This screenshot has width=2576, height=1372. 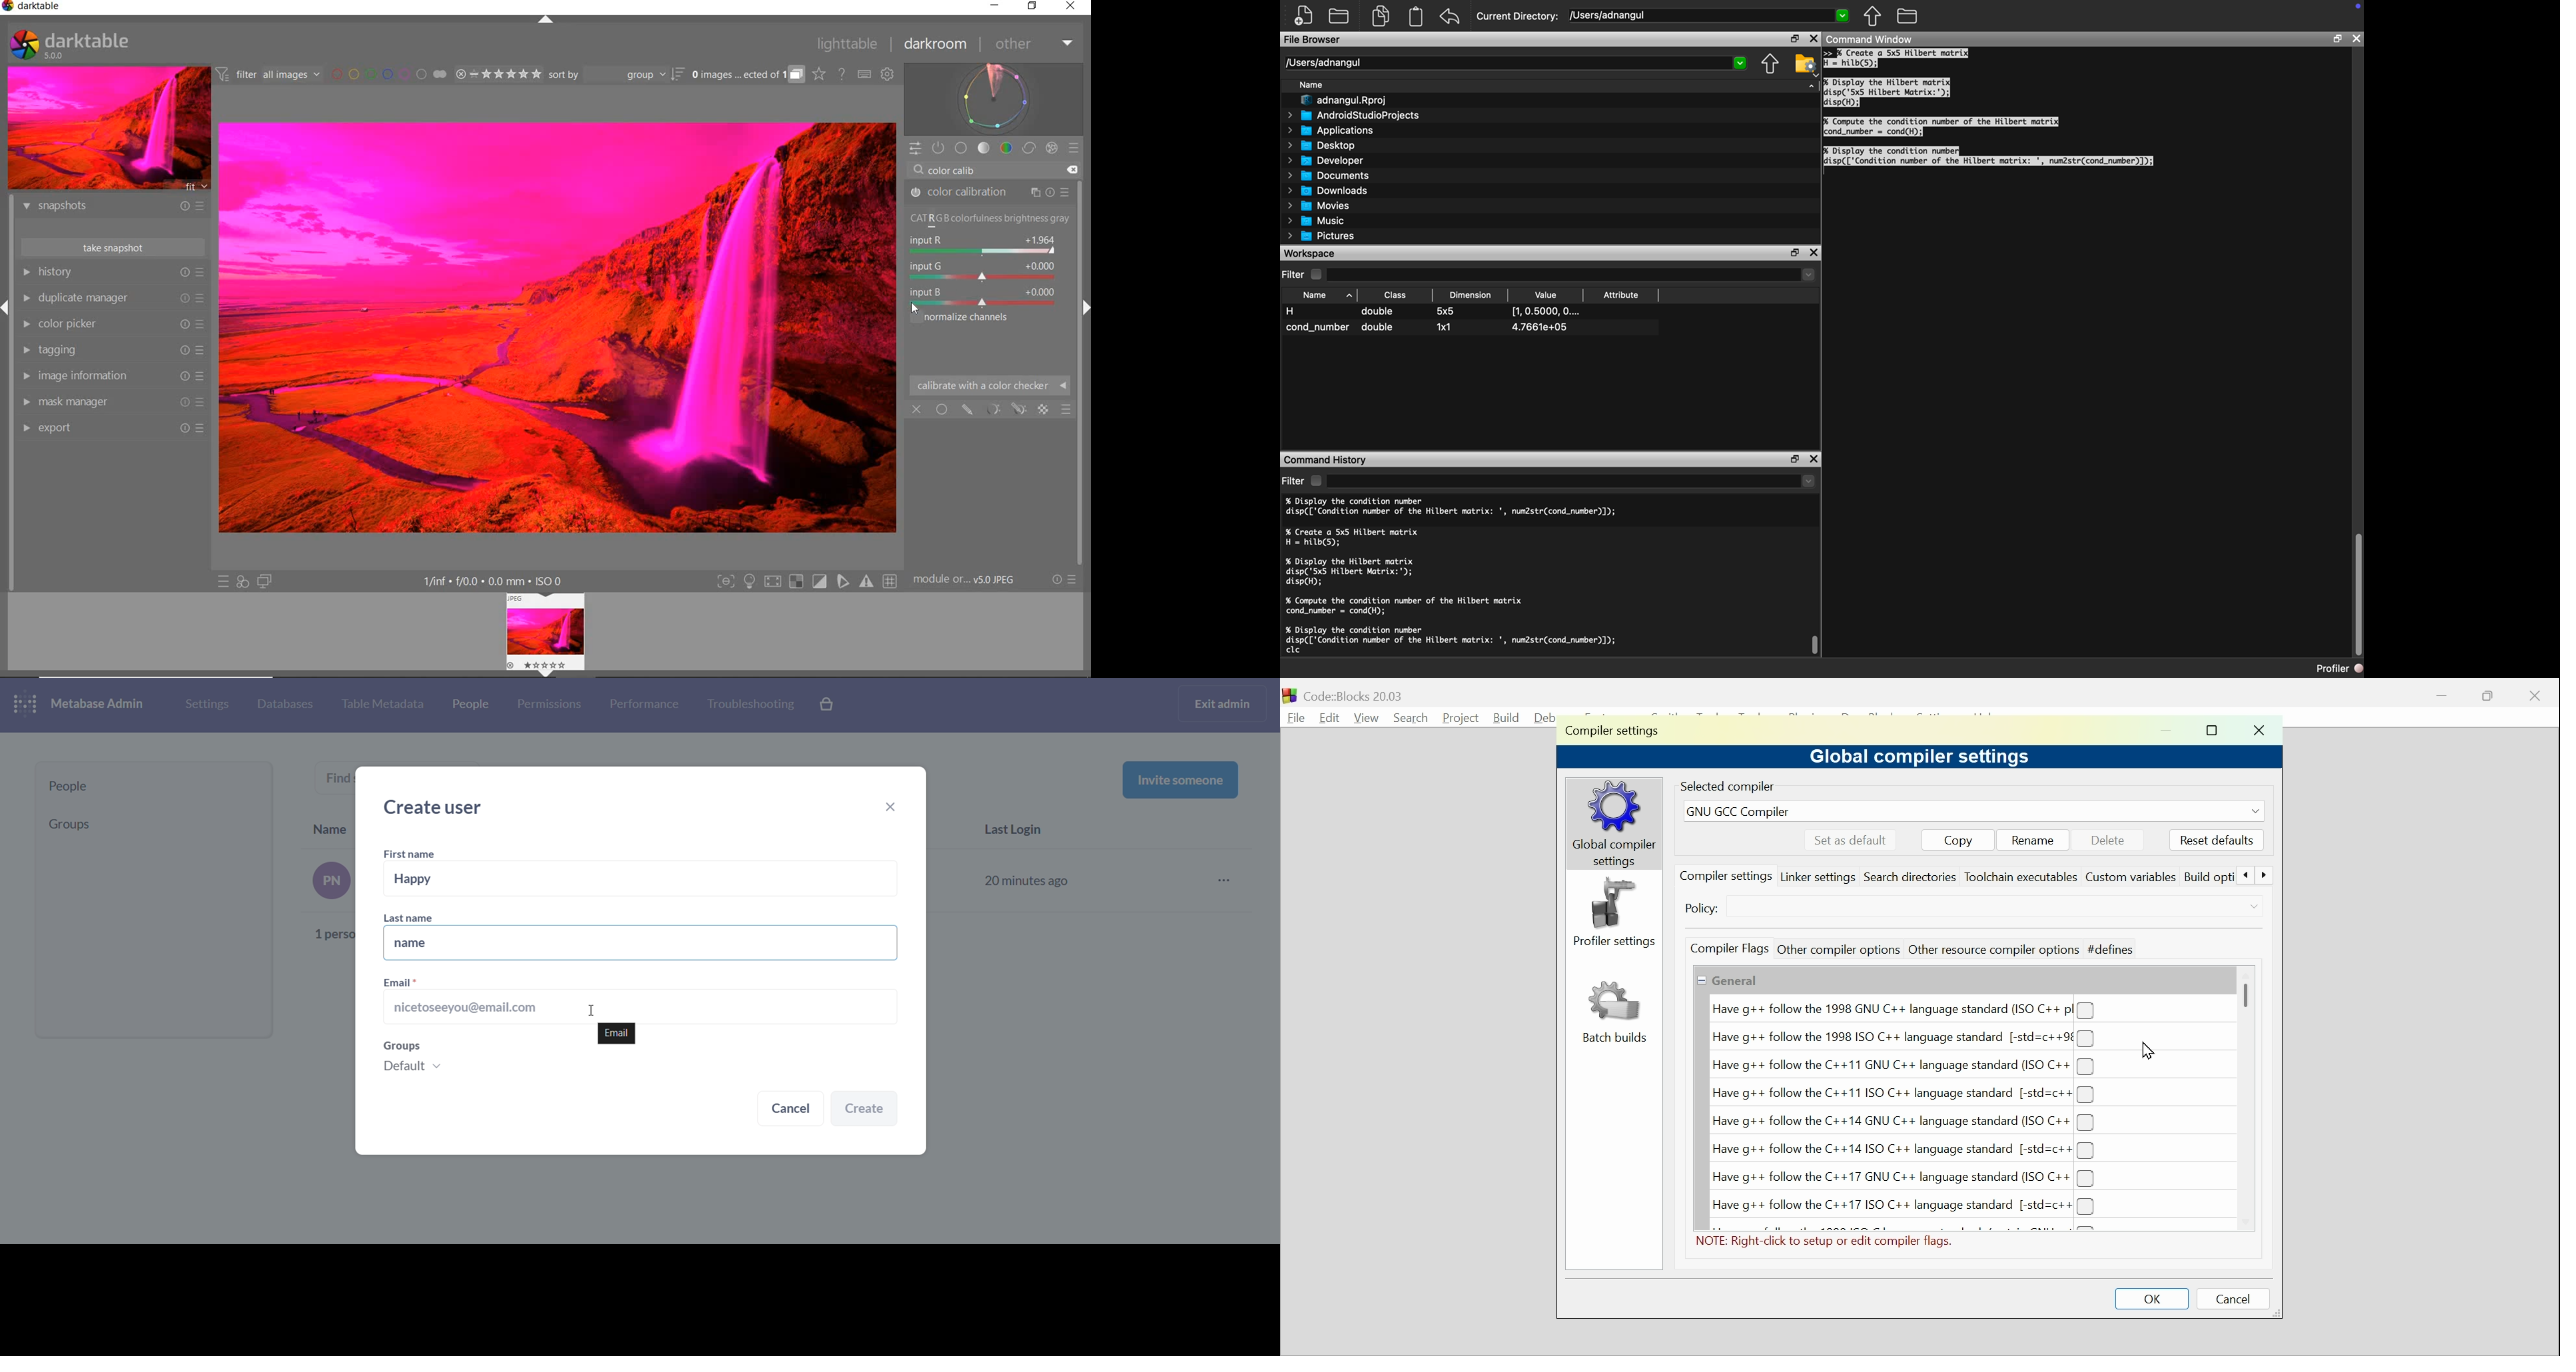 What do you see at coordinates (112, 324) in the screenshot?
I see `color picker` at bounding box center [112, 324].